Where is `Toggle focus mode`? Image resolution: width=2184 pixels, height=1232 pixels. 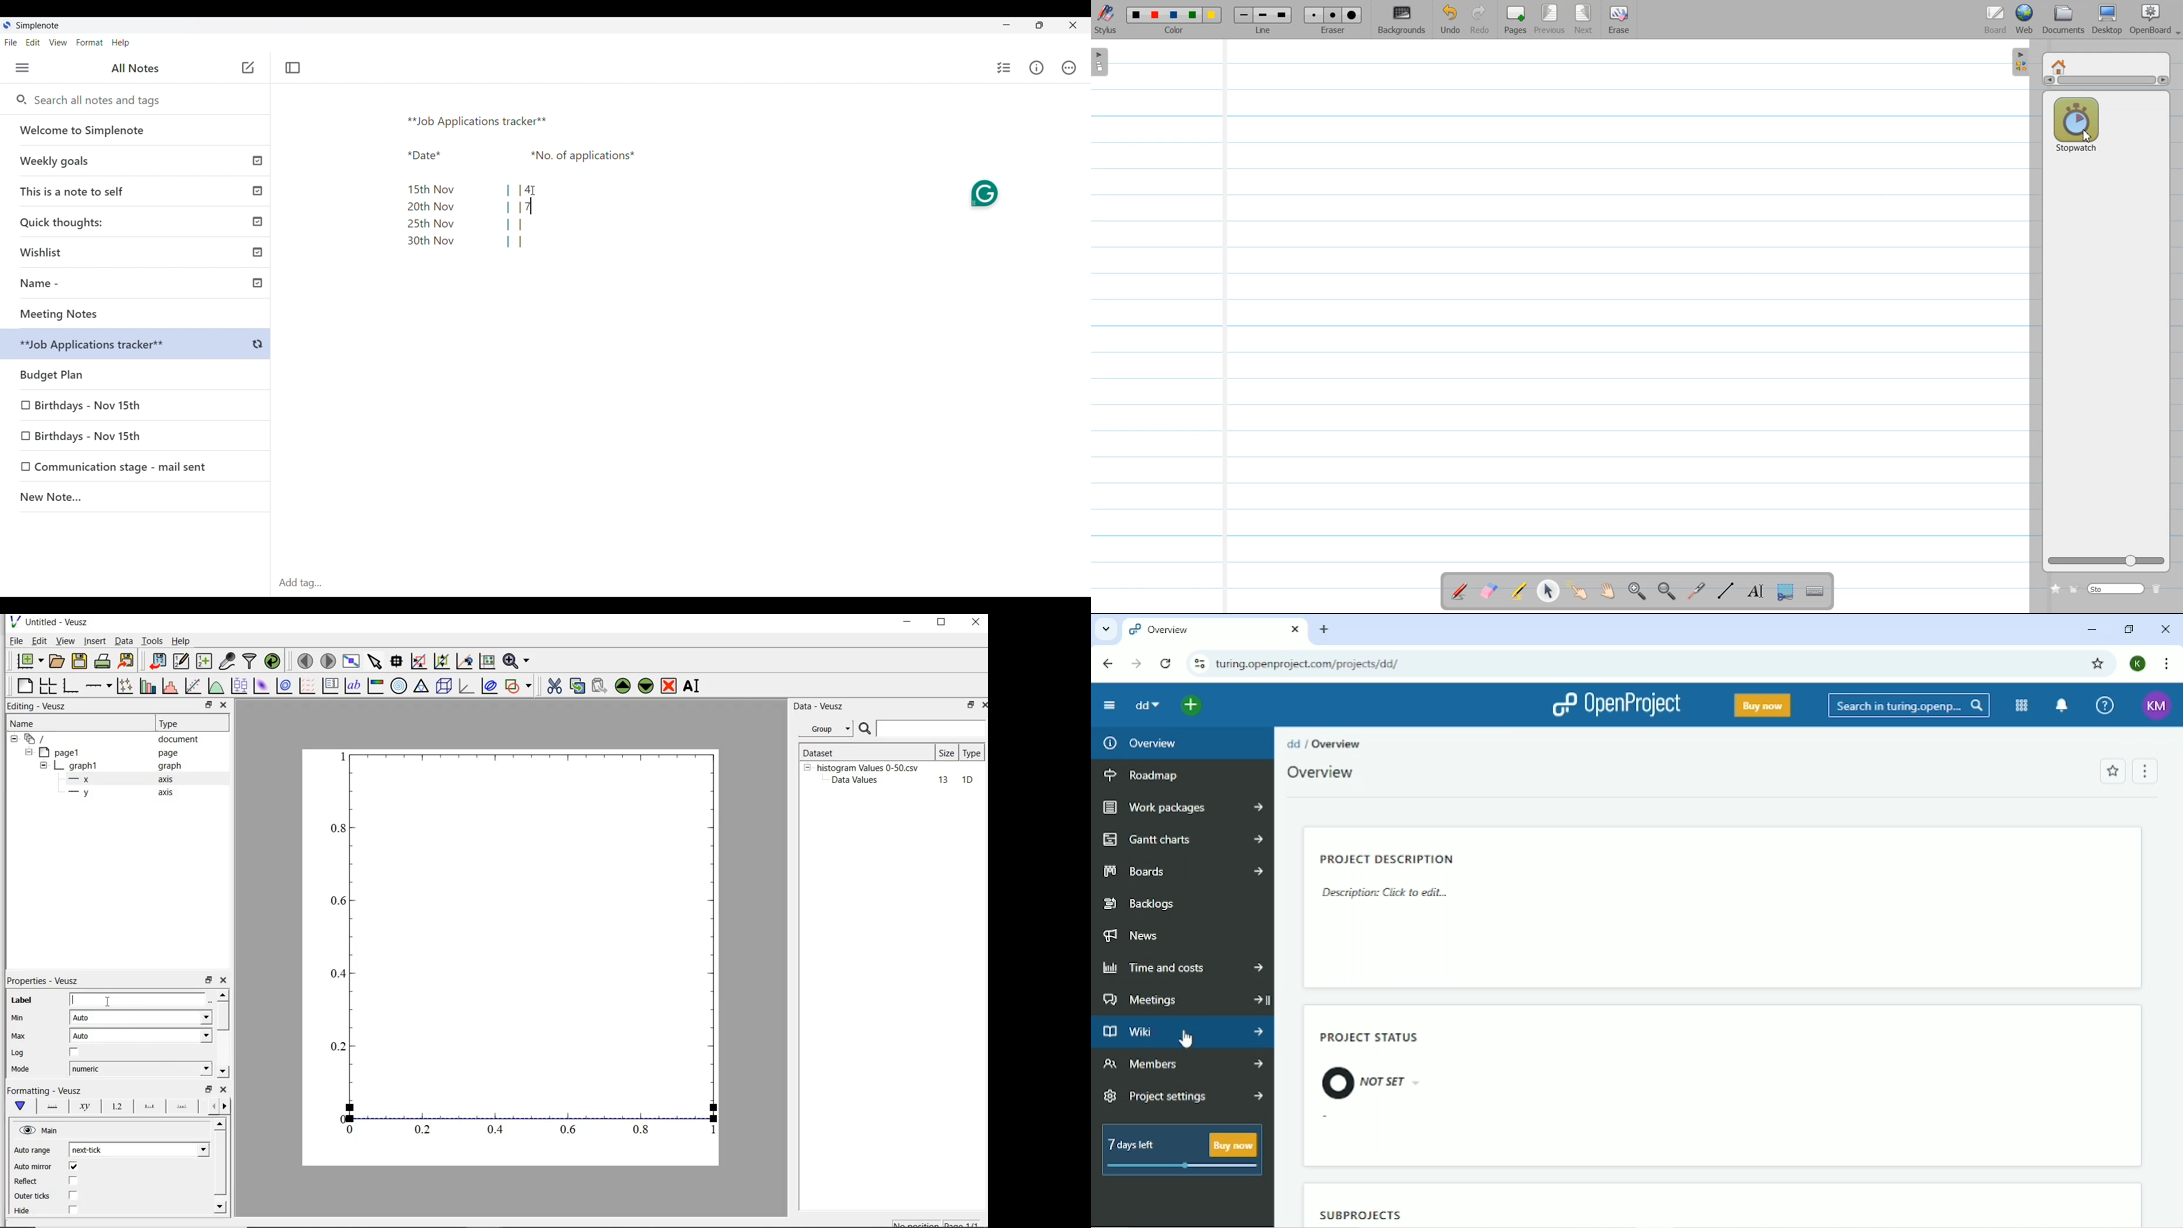
Toggle focus mode is located at coordinates (292, 68).